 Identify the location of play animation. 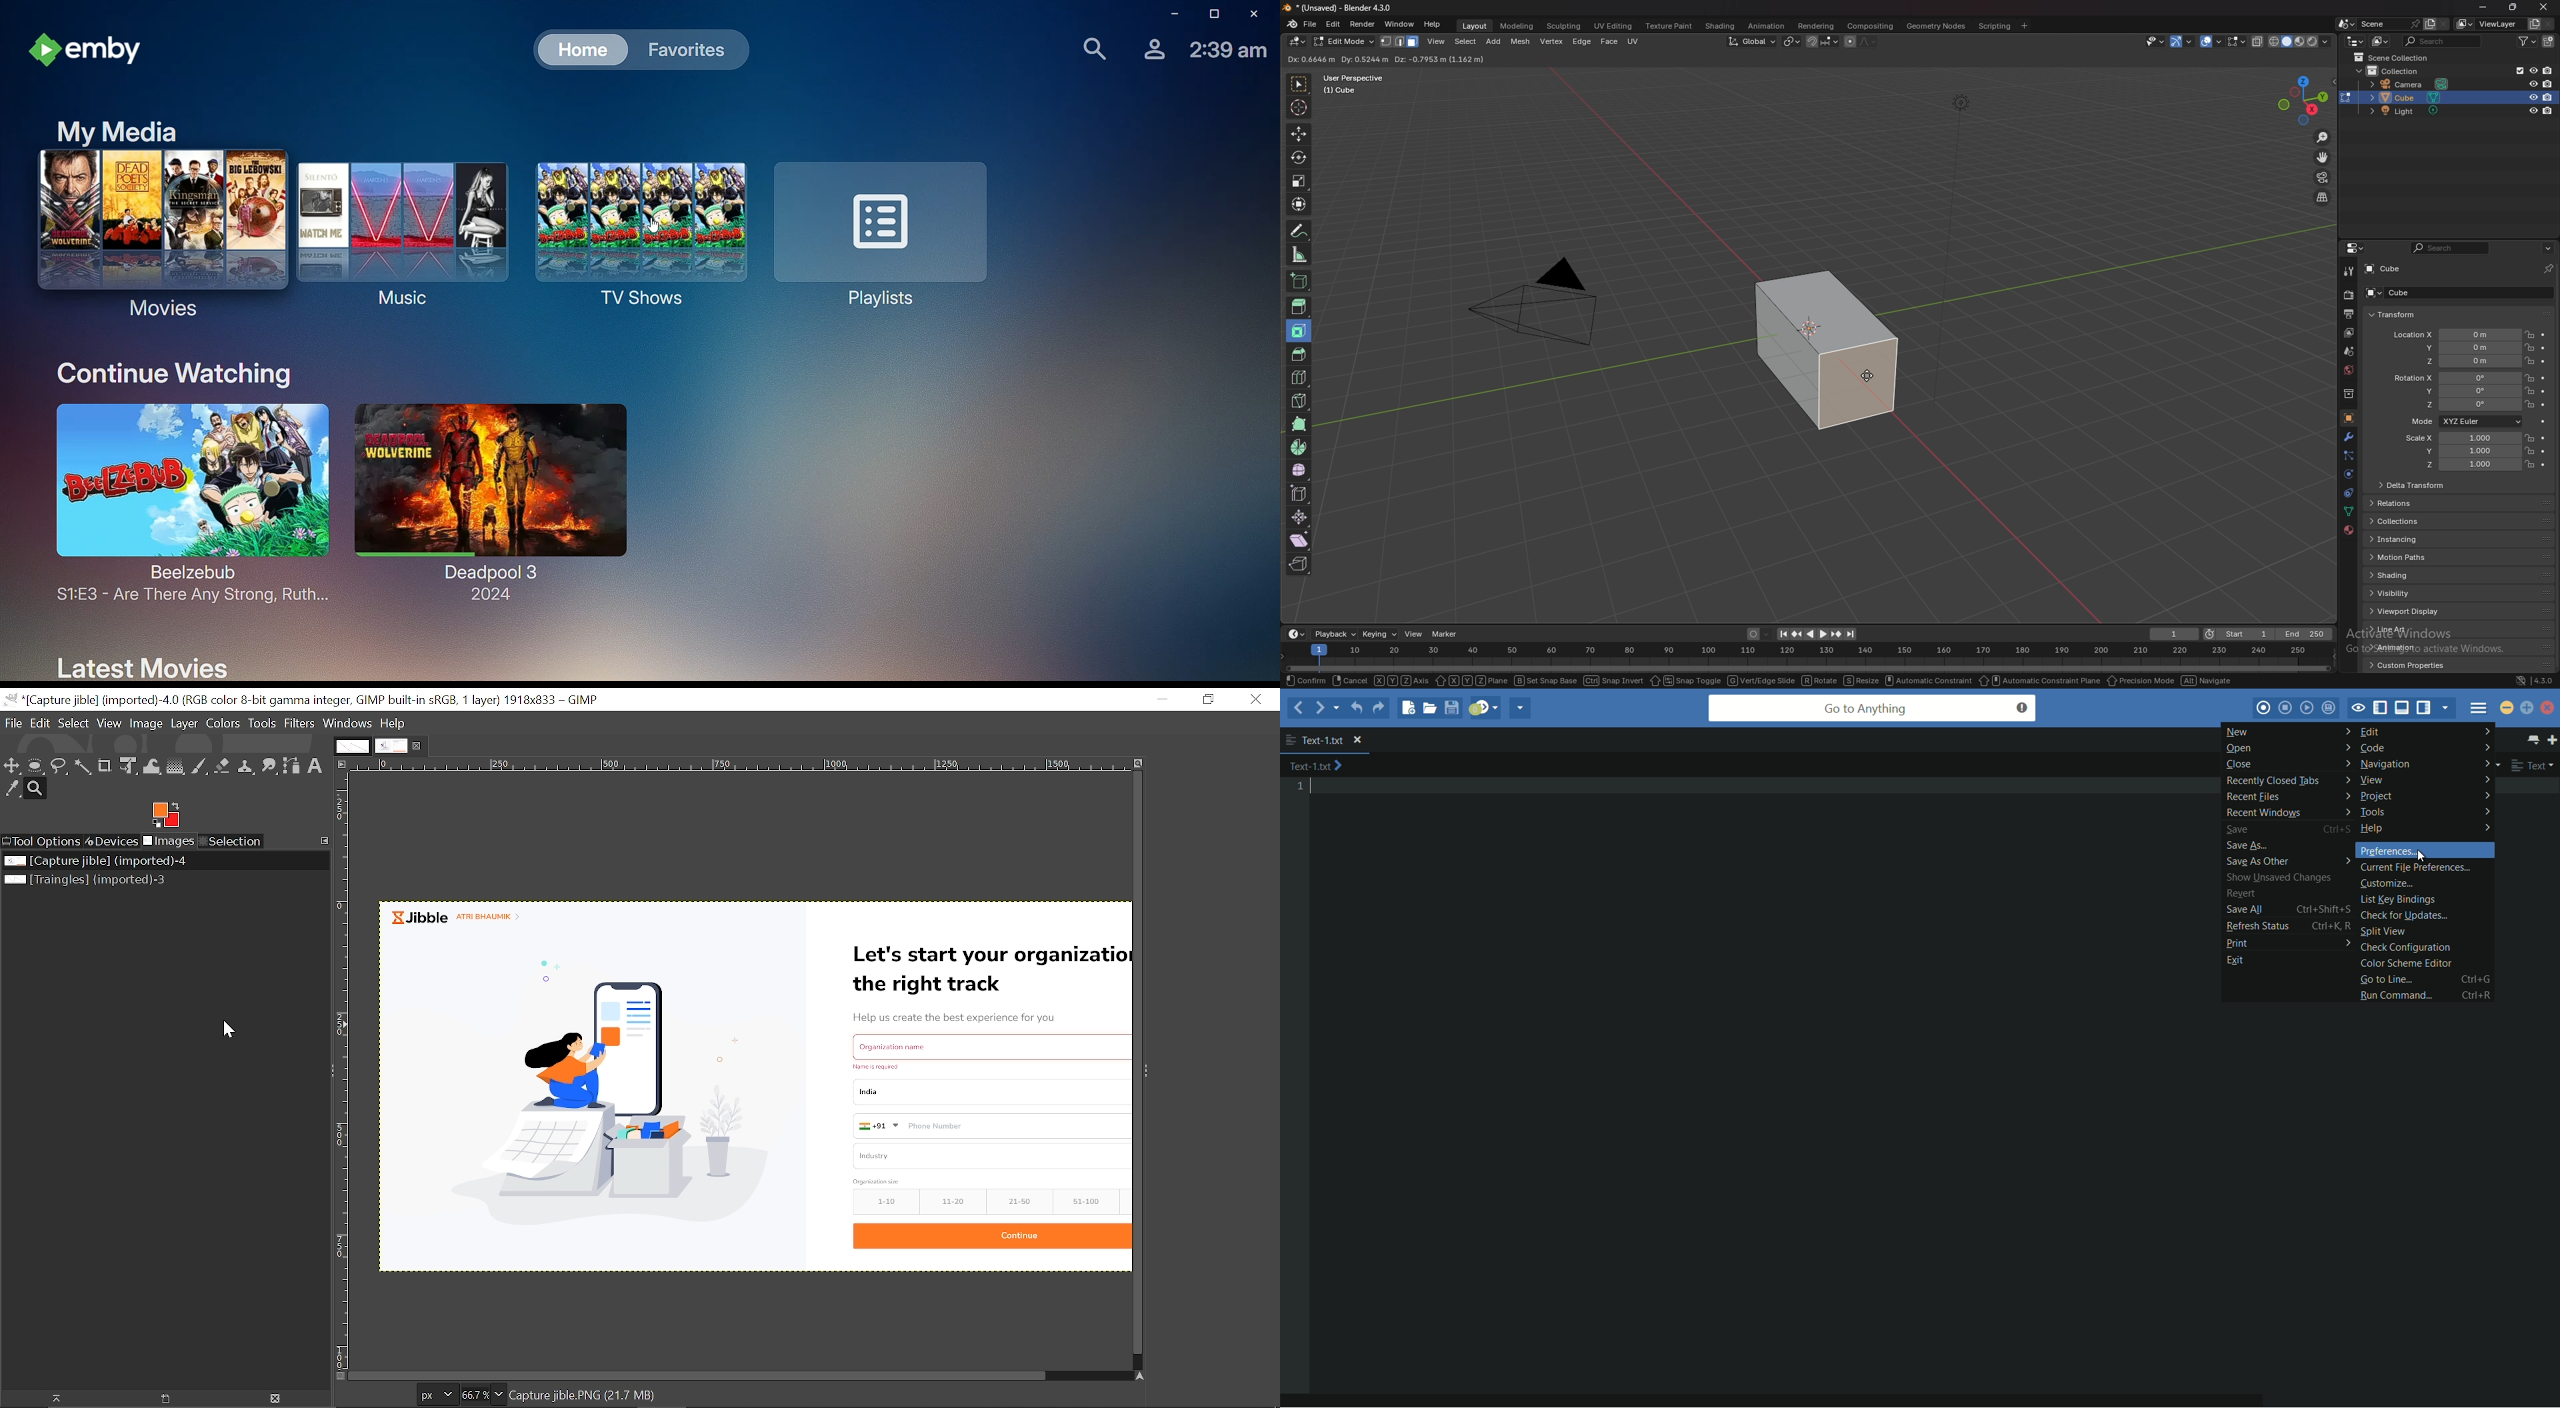
(1817, 635).